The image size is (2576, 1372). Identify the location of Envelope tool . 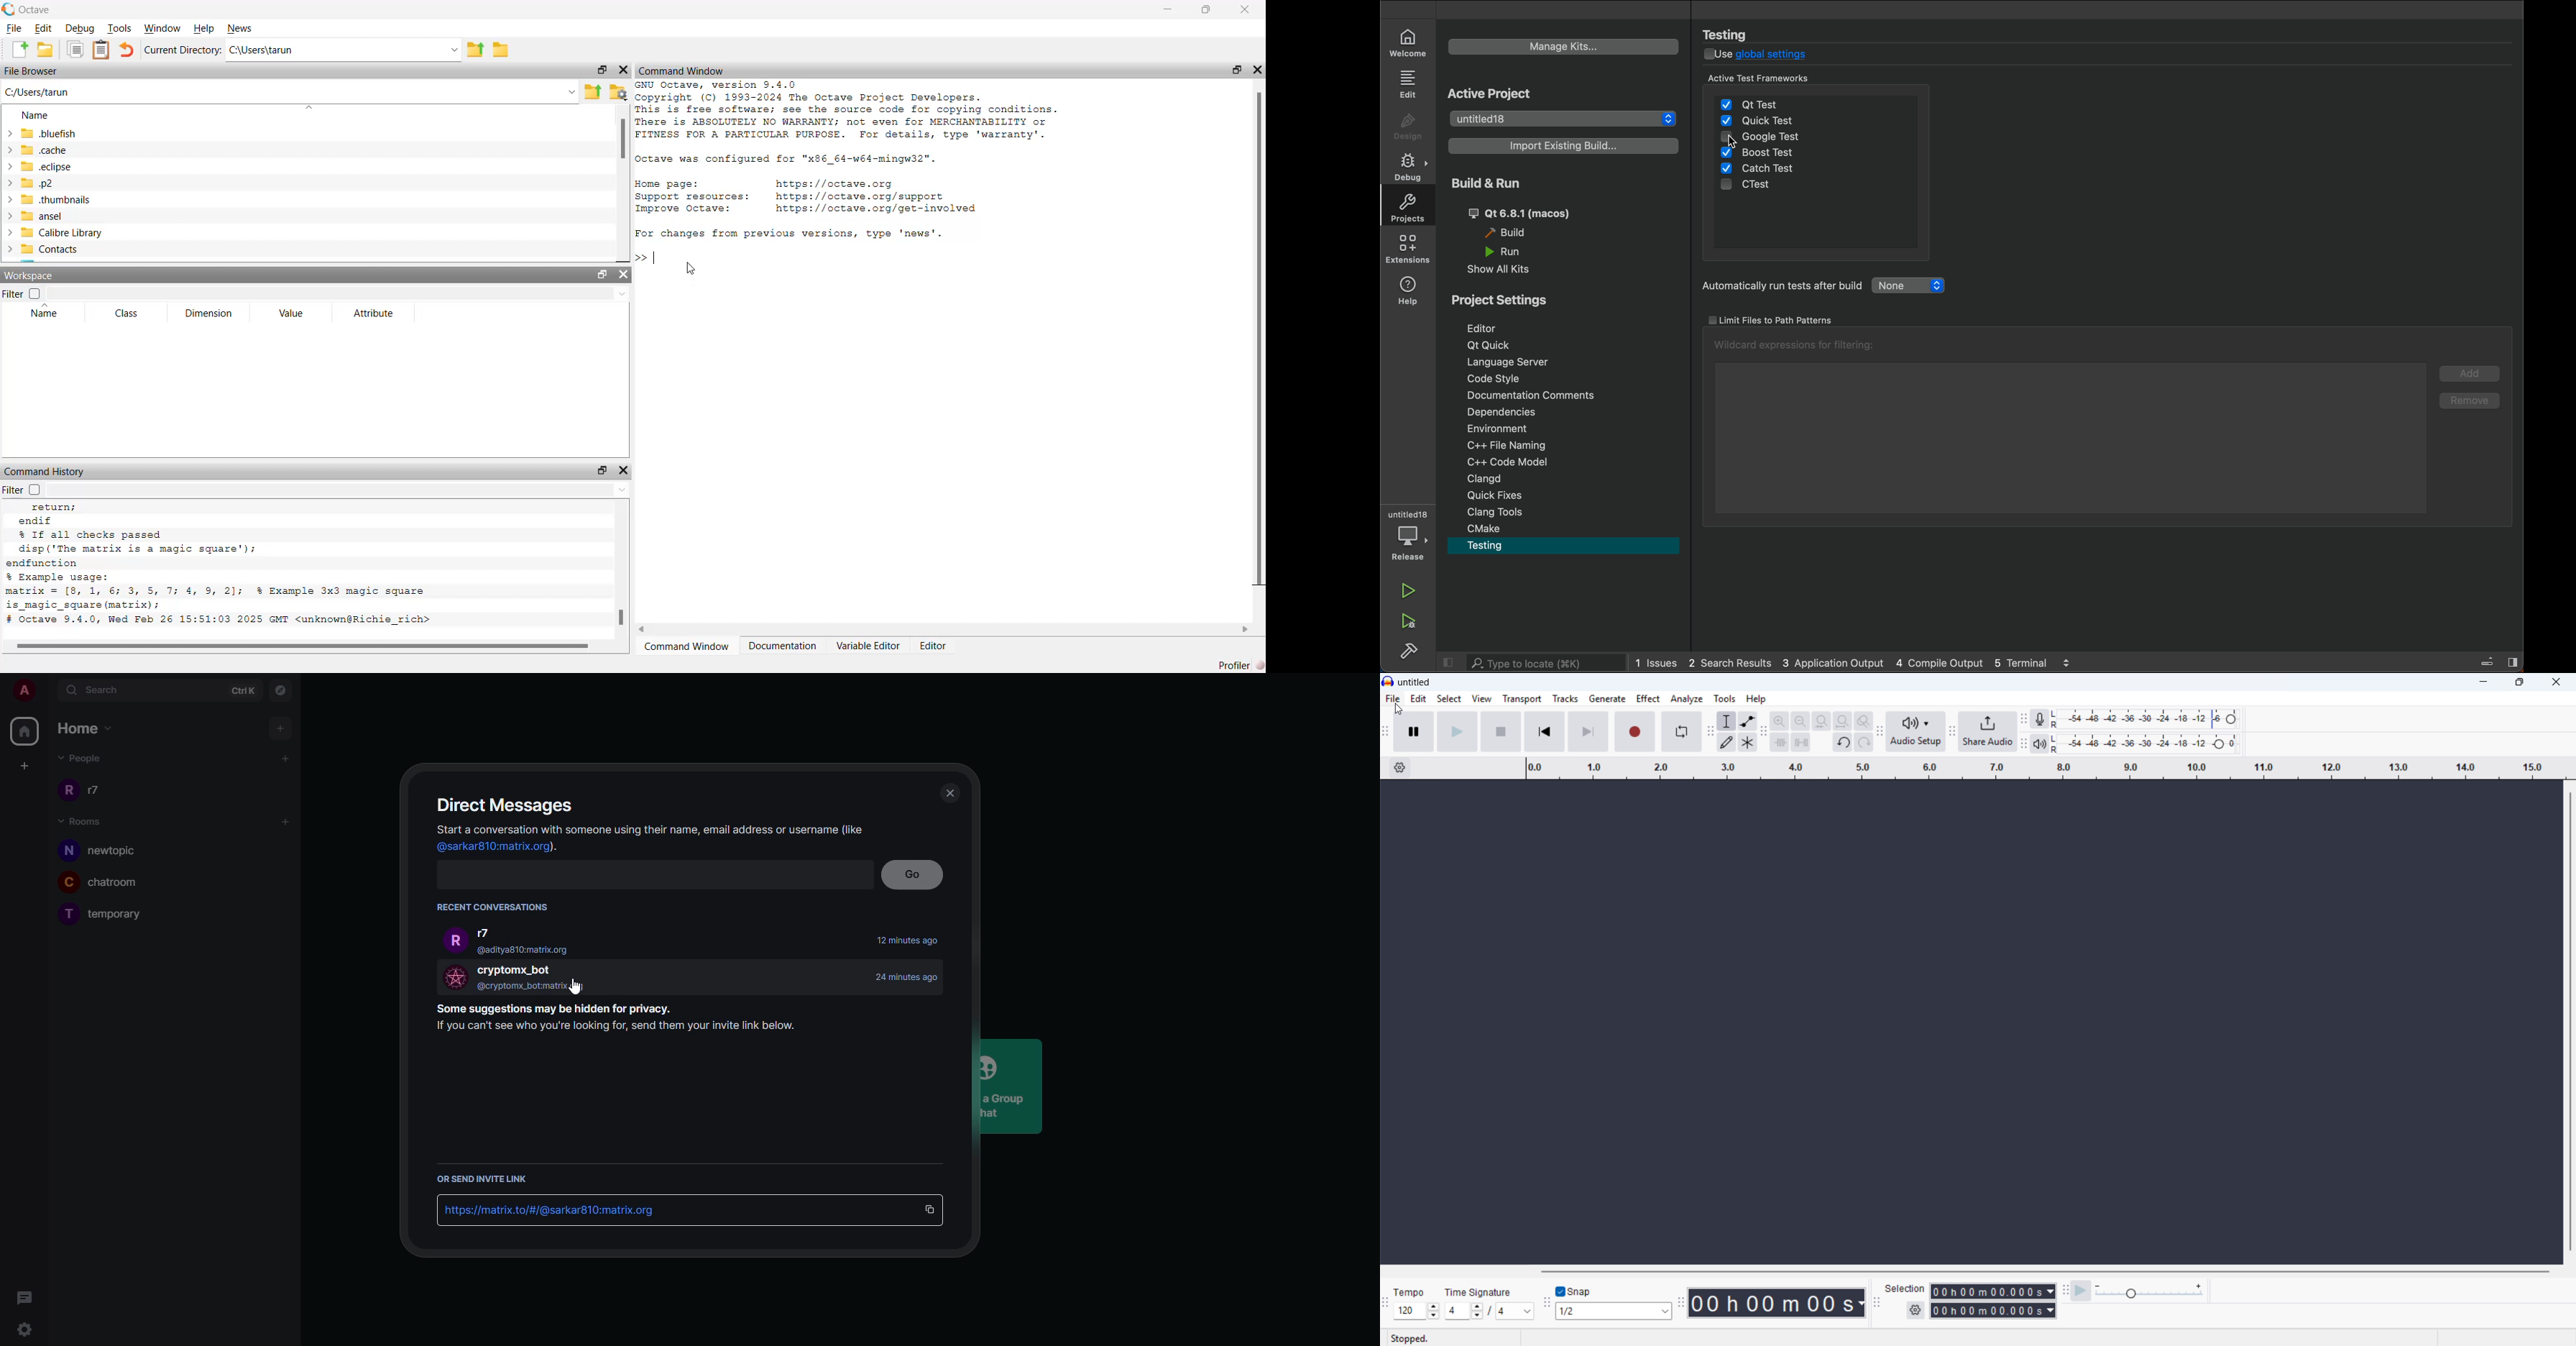
(1748, 720).